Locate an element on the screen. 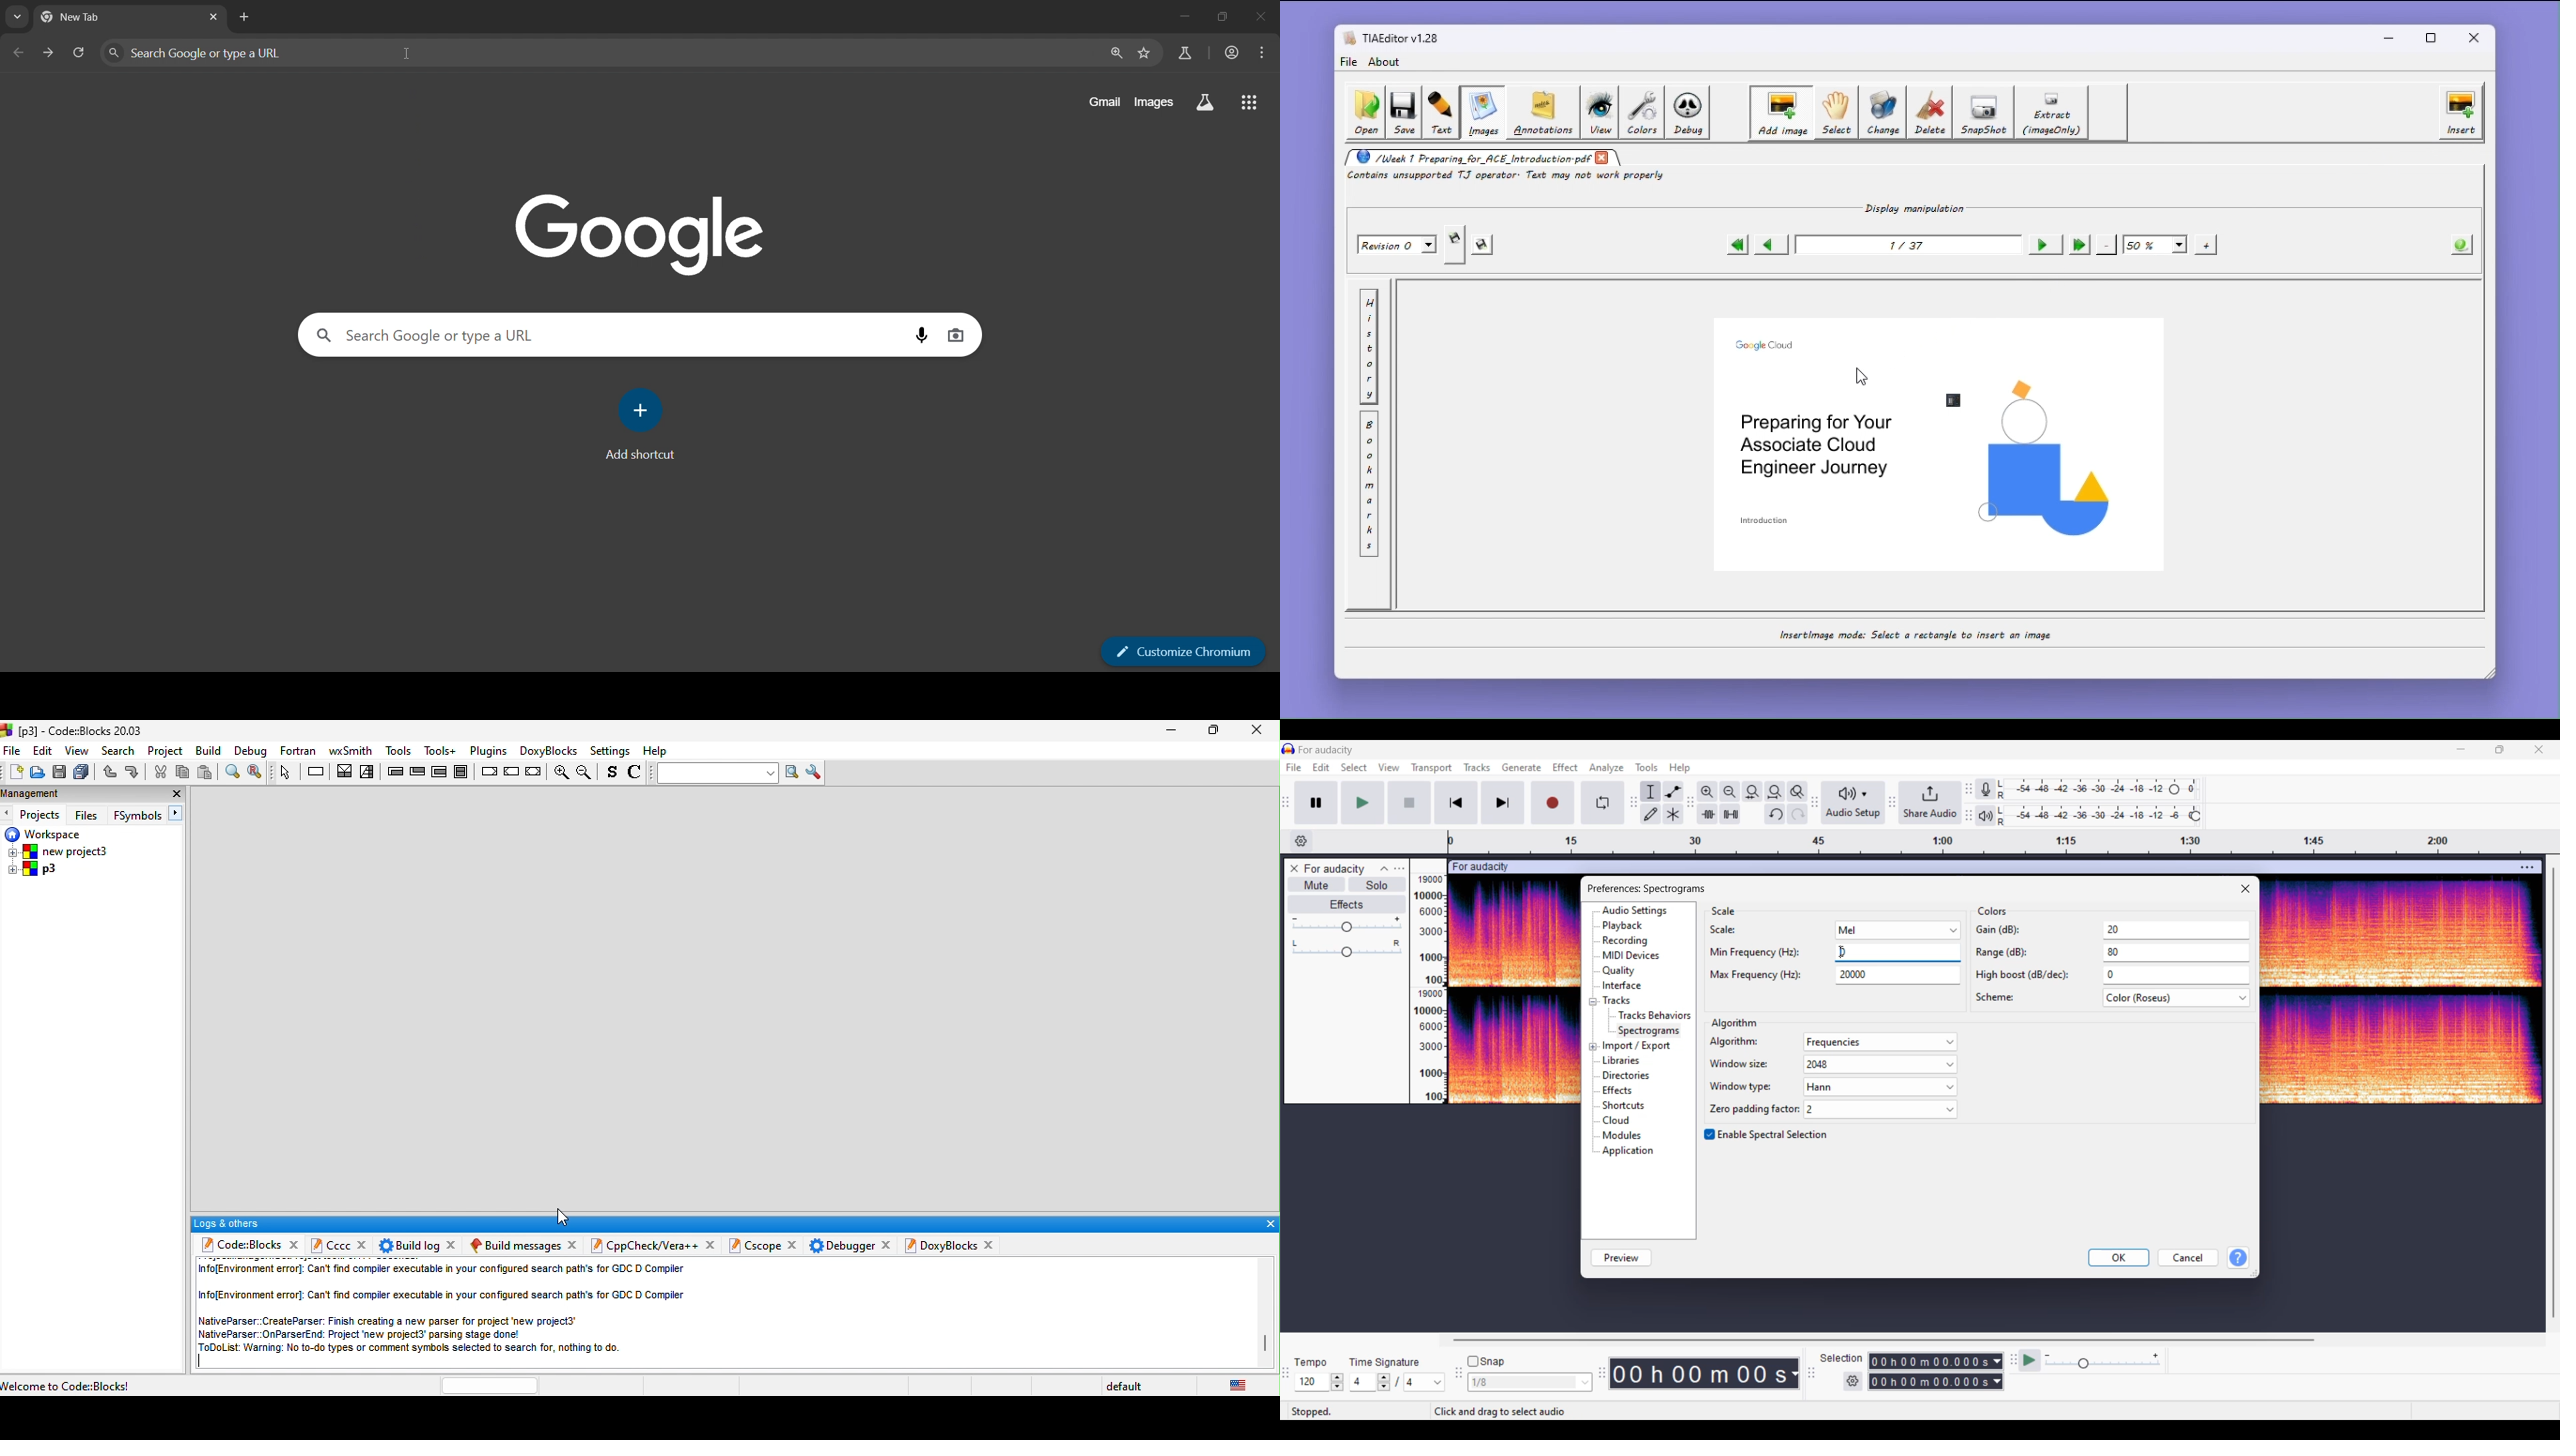 Image resolution: width=2576 pixels, height=1456 pixels. bookmark page is located at coordinates (1141, 53).